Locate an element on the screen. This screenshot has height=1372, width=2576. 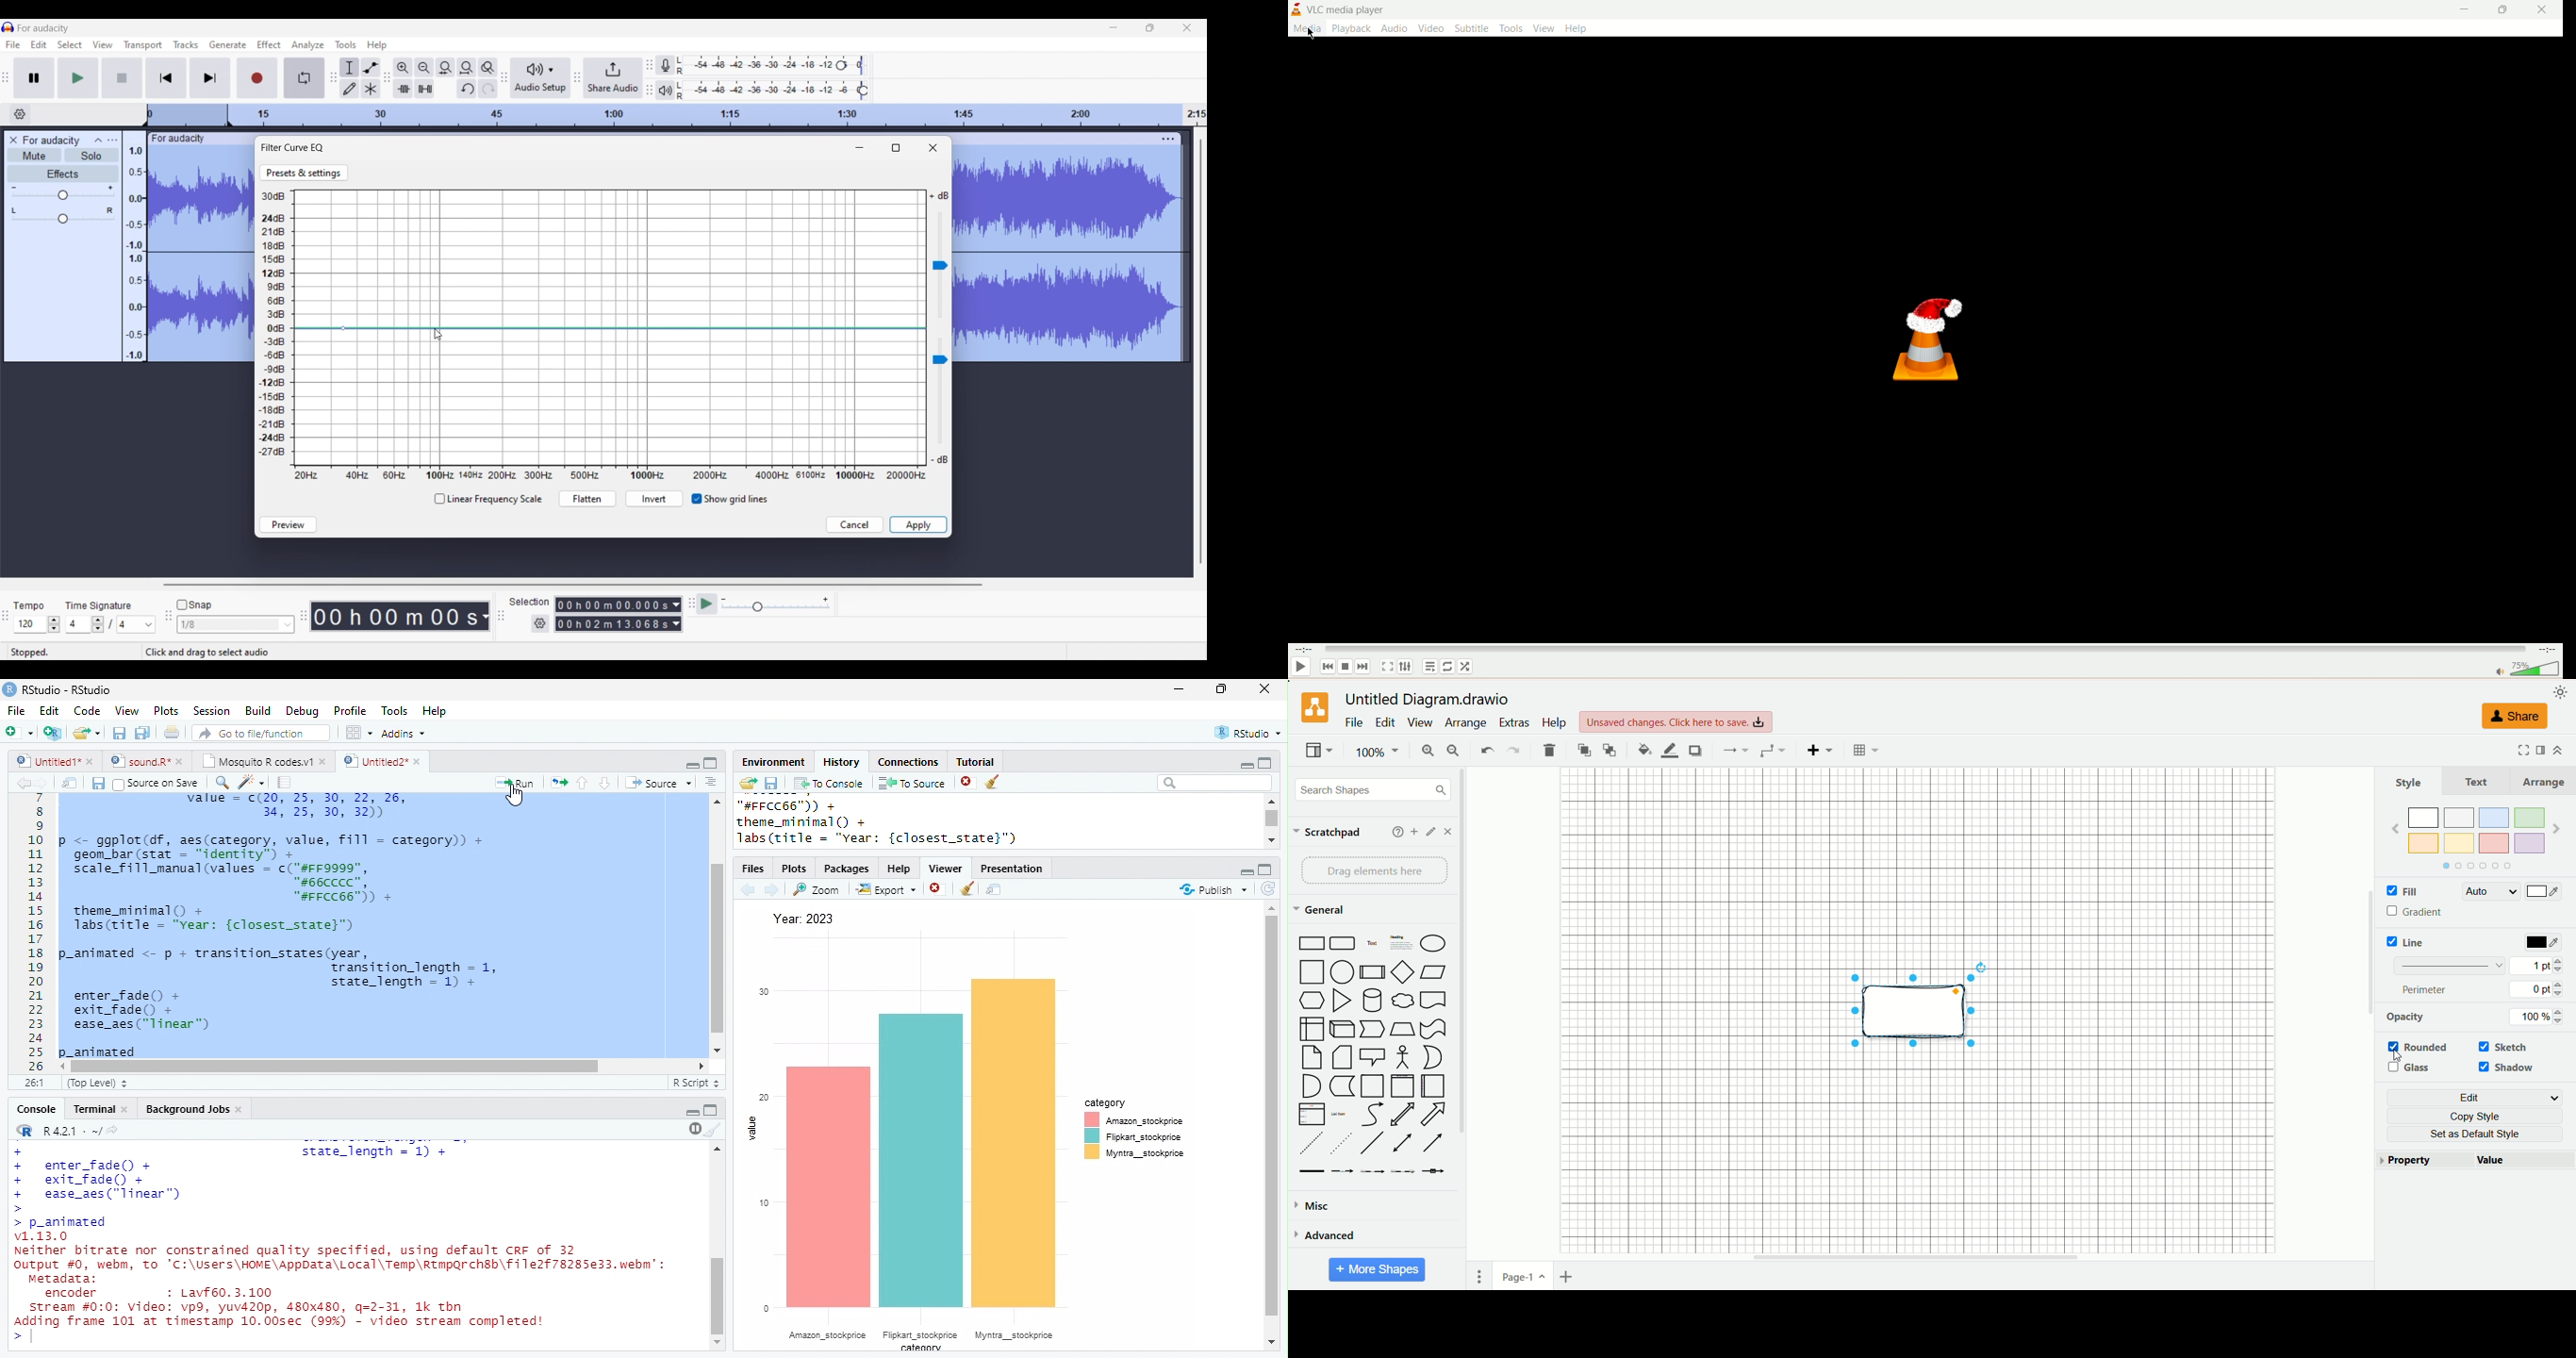
logo is located at coordinates (9, 689).